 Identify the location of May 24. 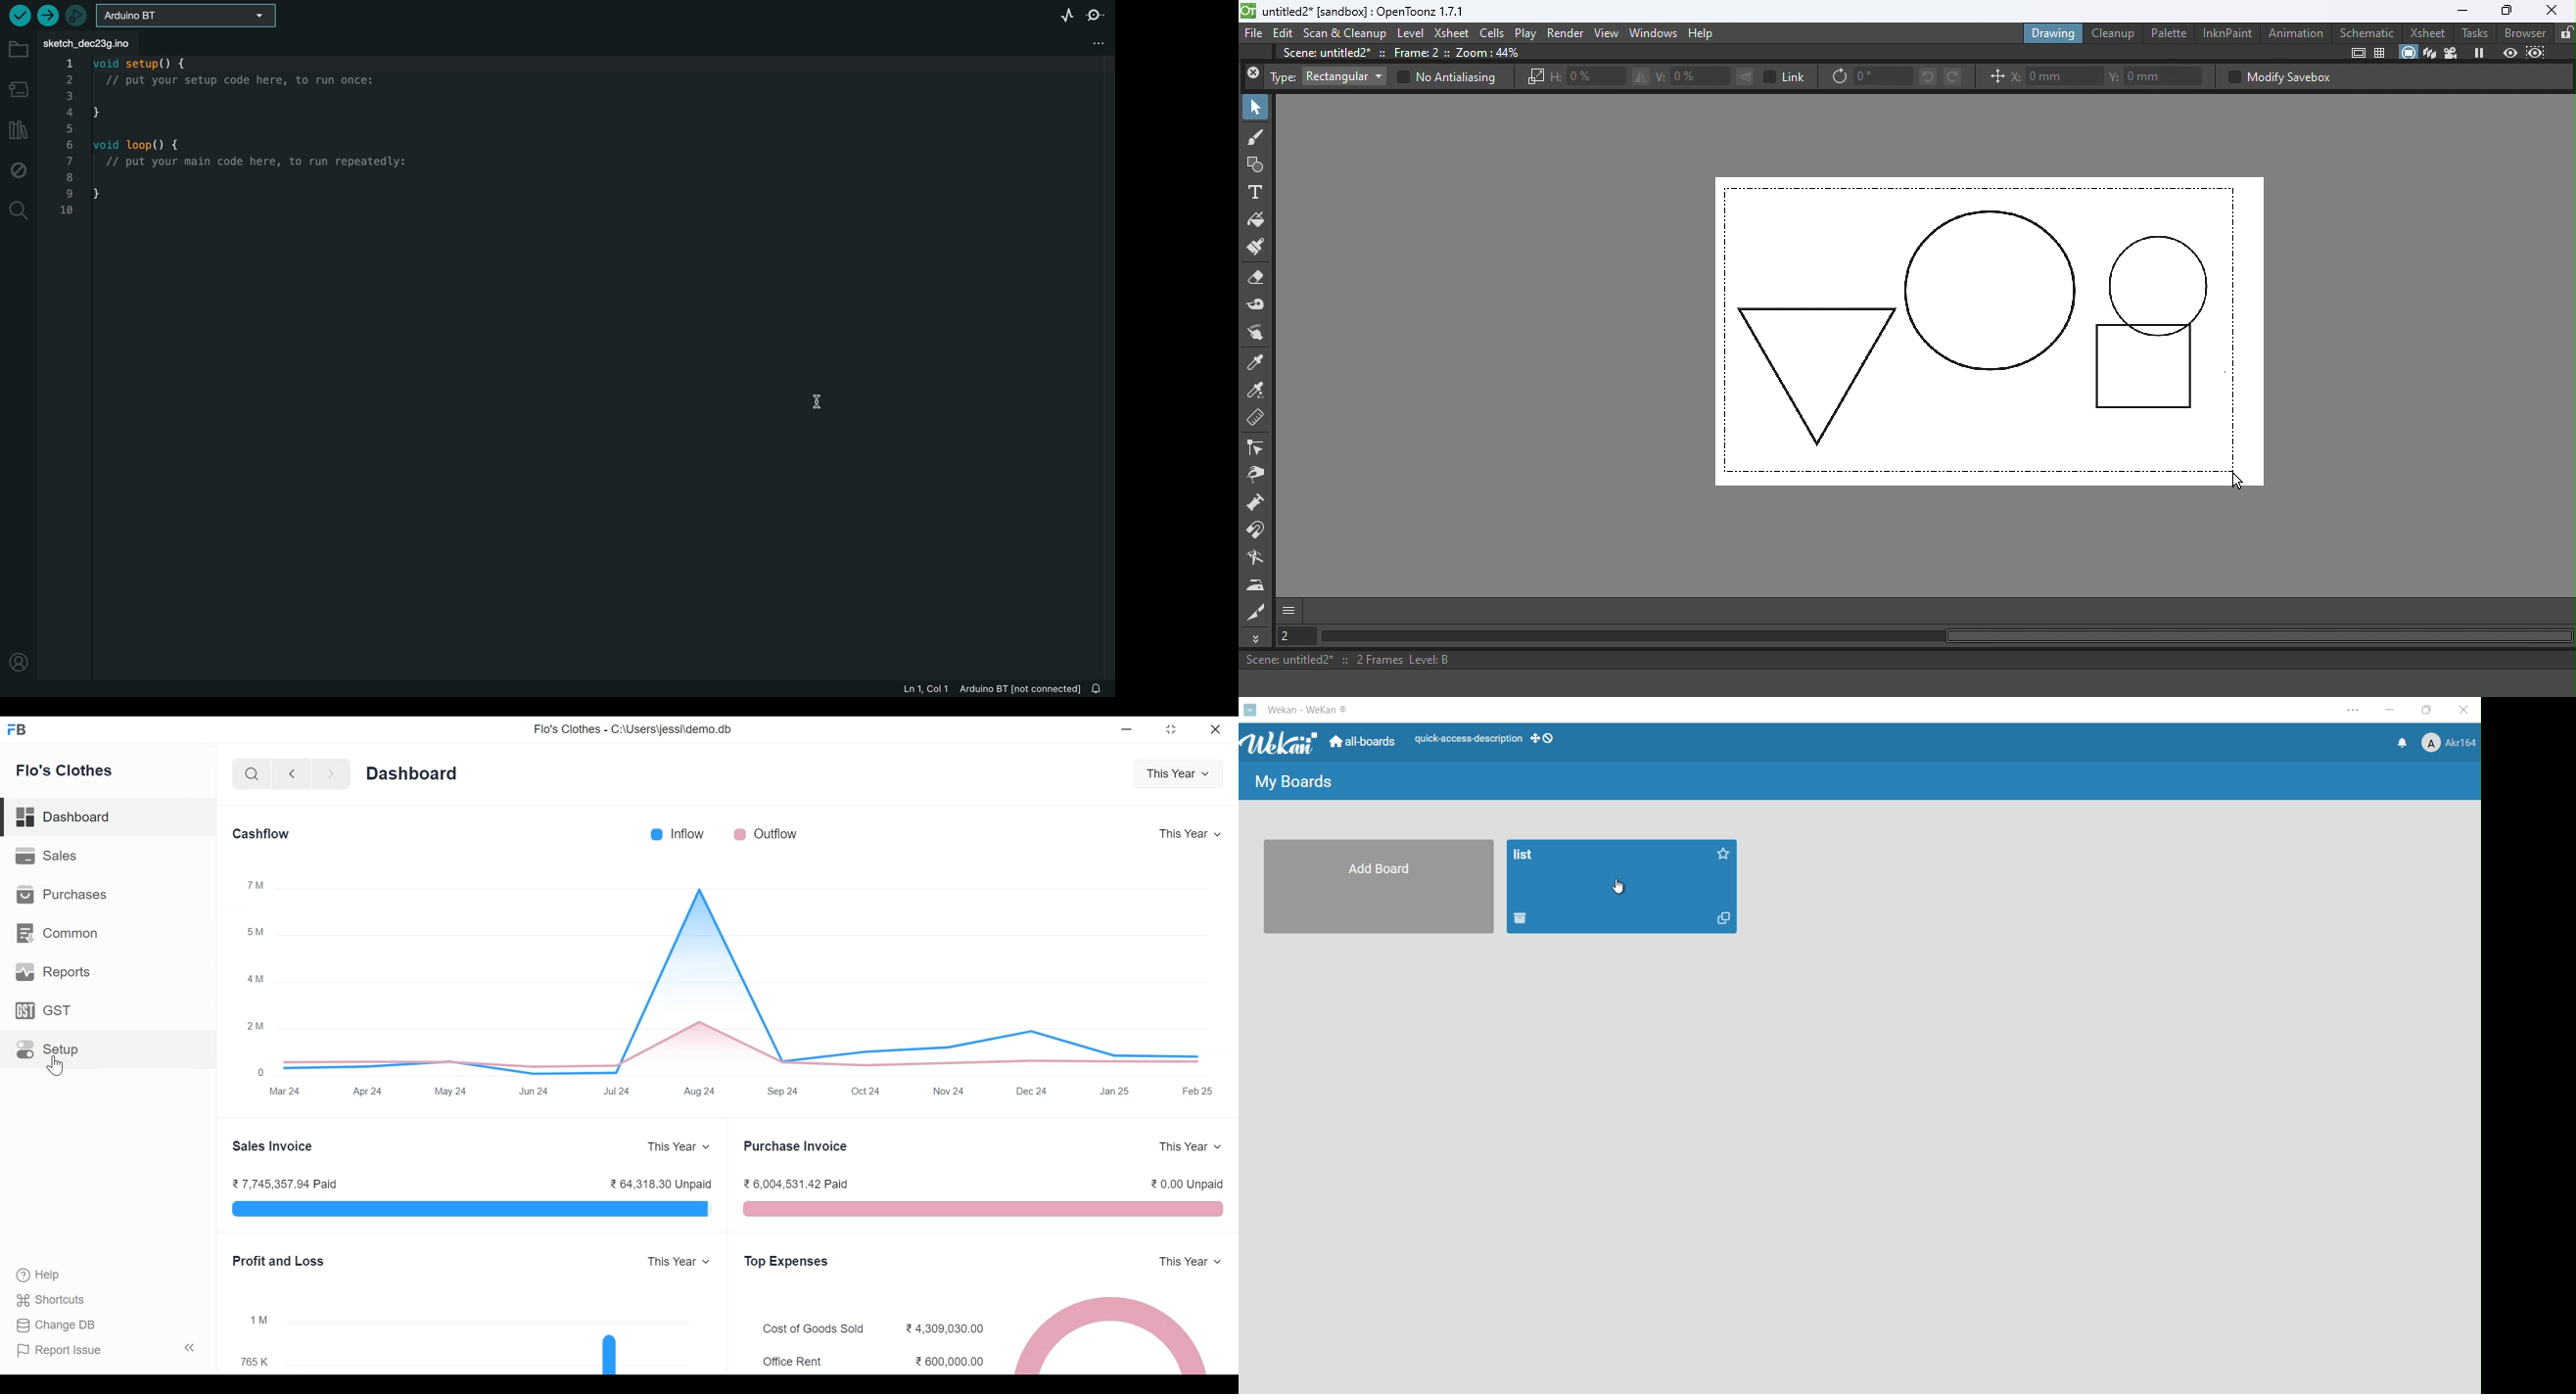
(453, 1090).